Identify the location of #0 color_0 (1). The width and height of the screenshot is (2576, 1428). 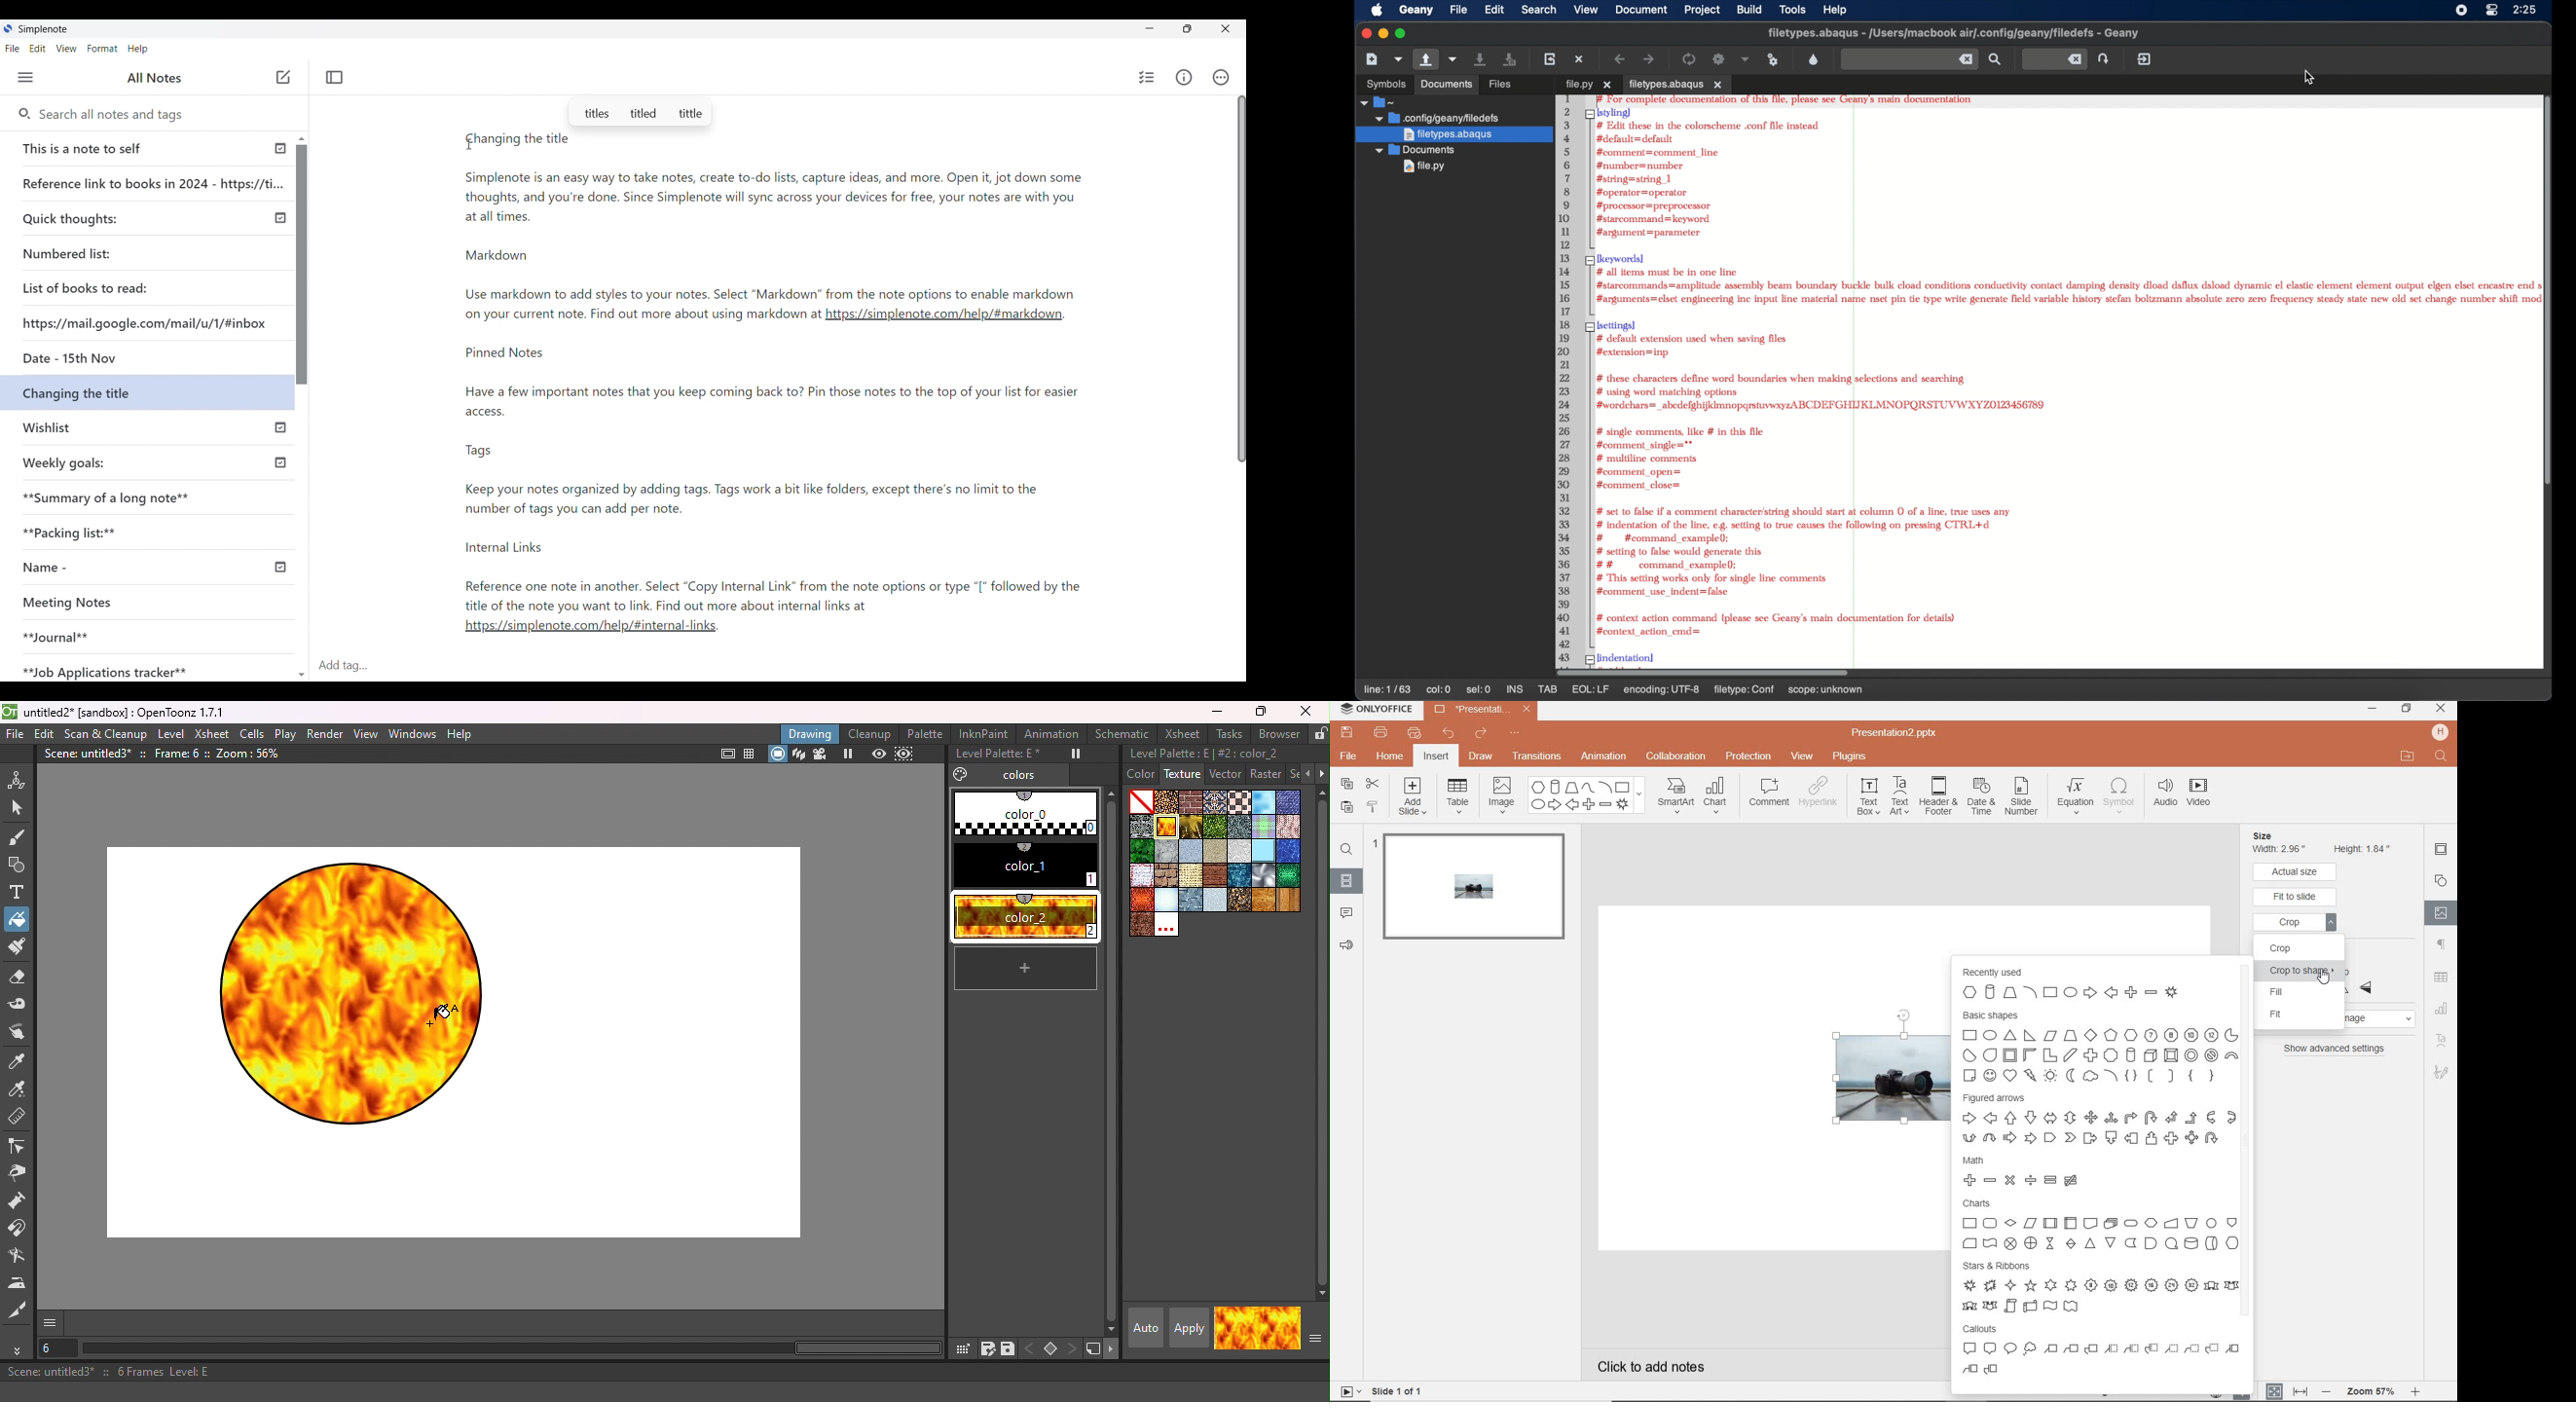
(1023, 812).